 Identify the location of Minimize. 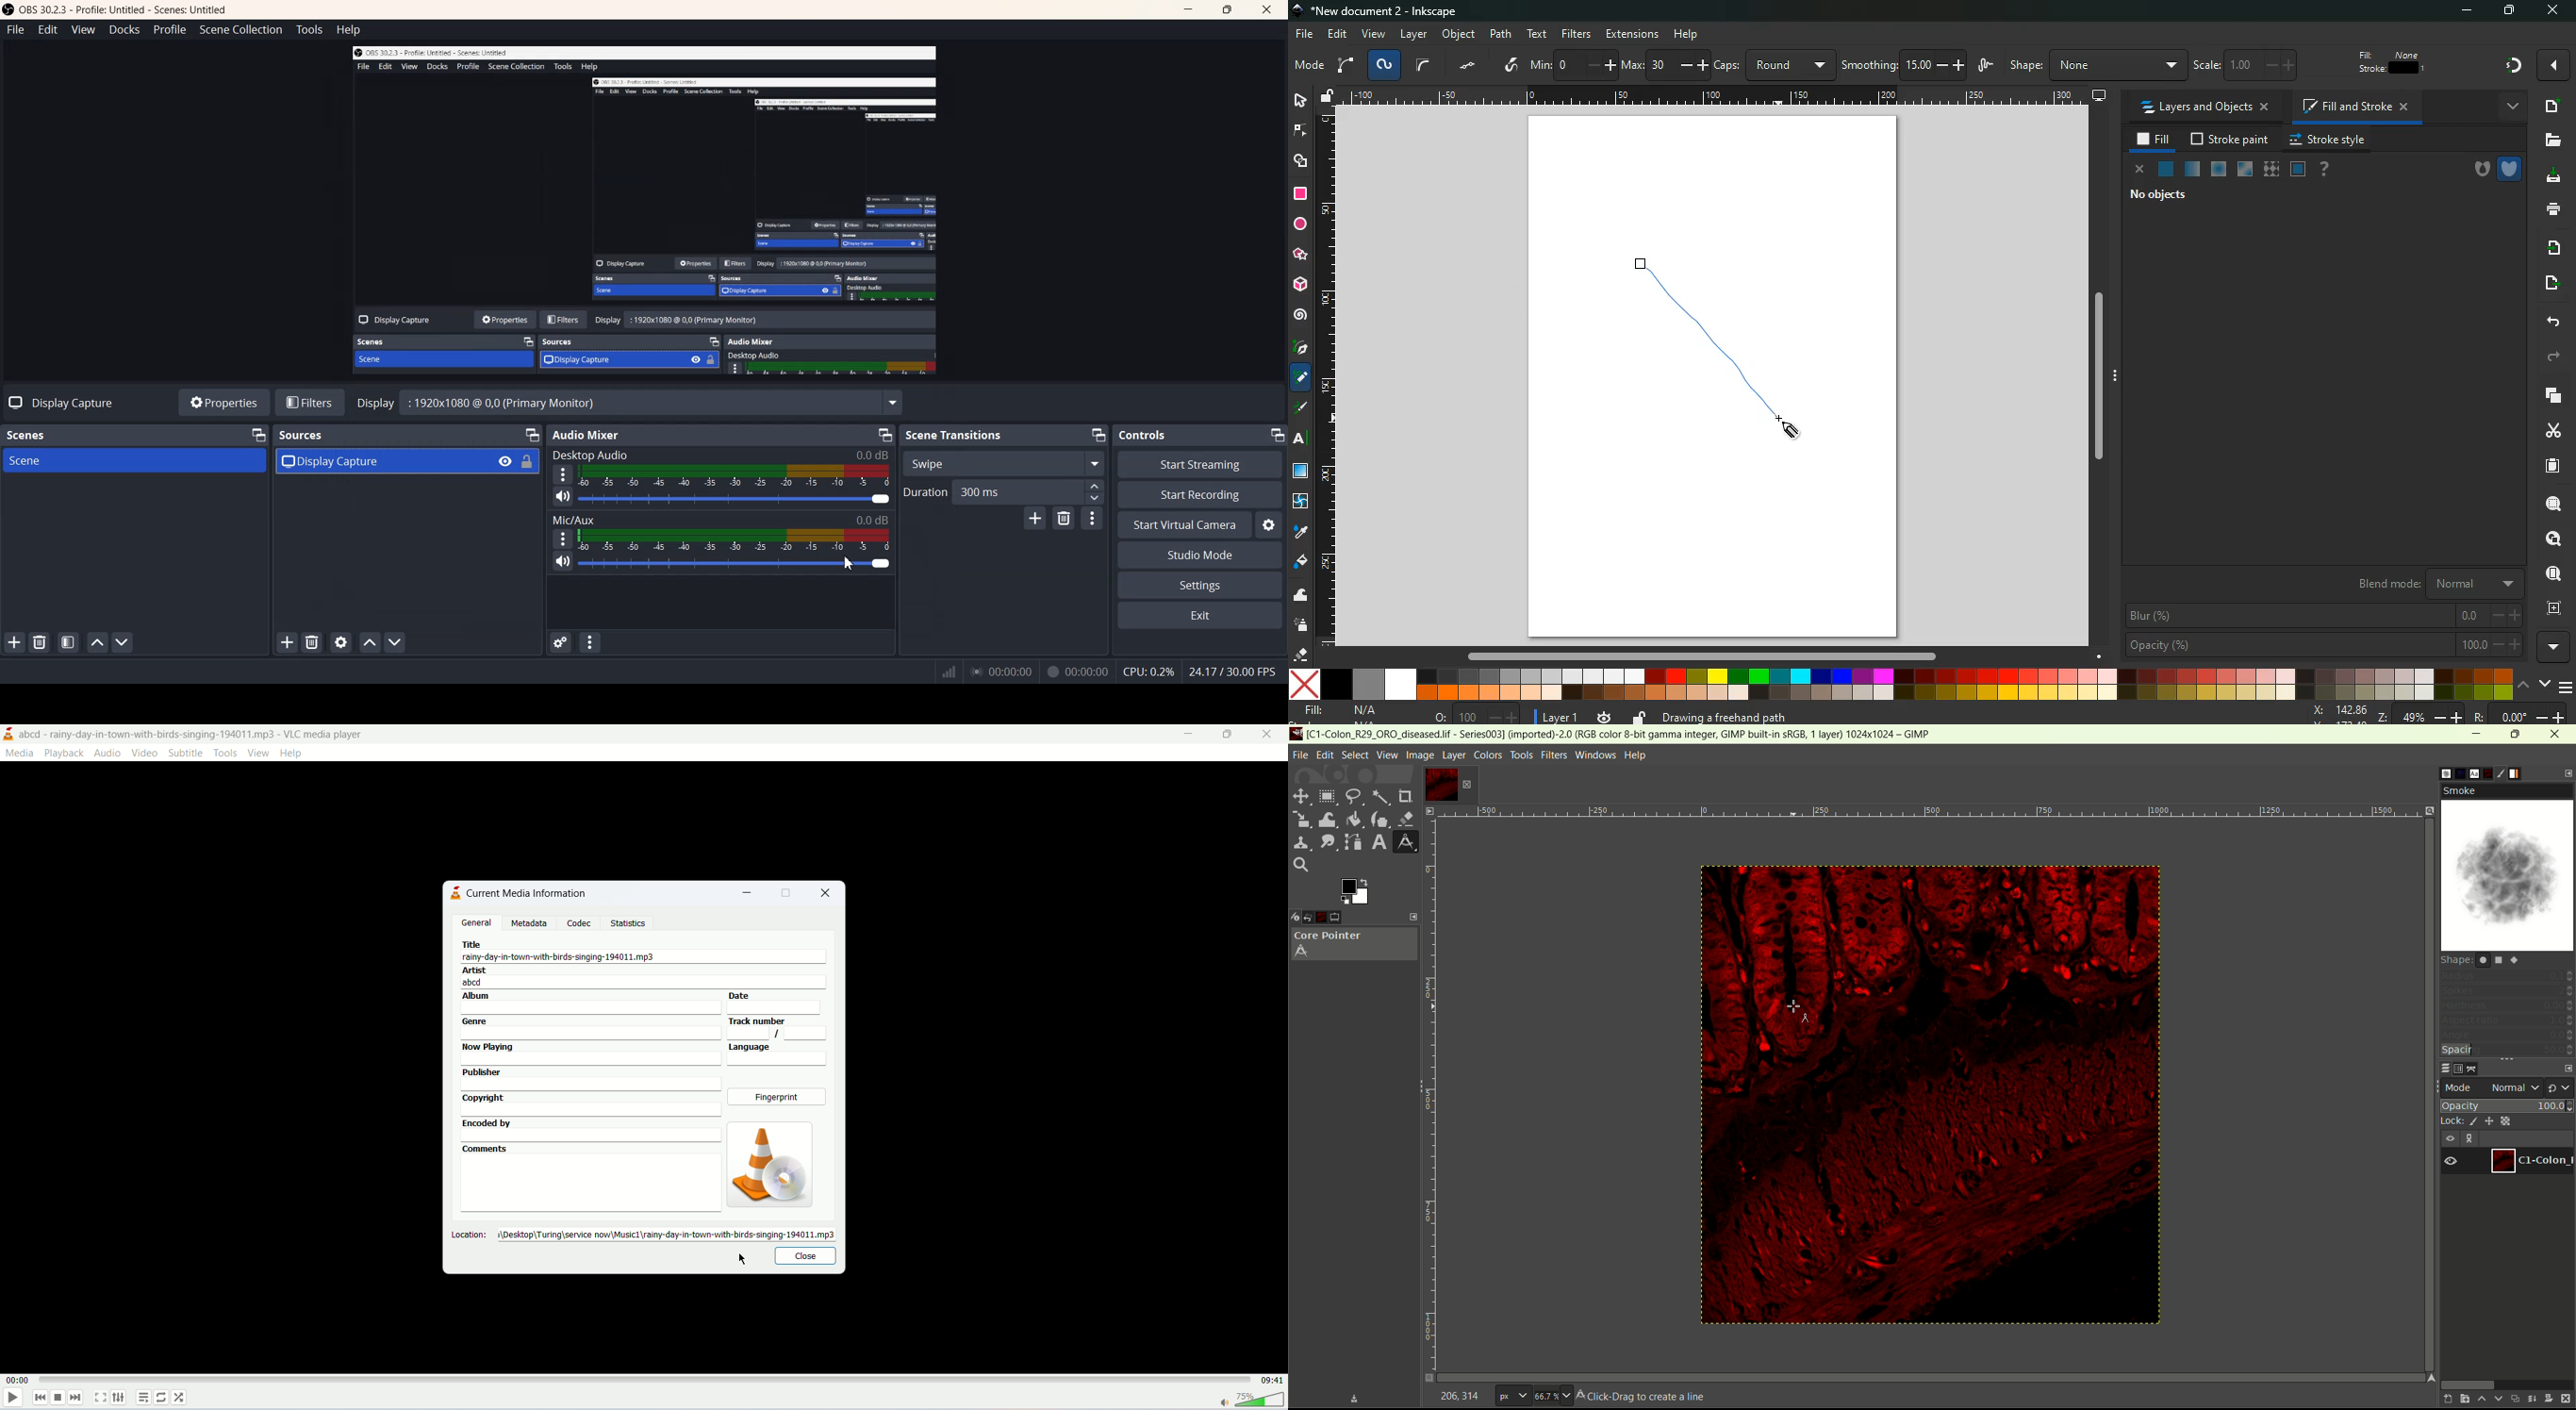
(1275, 435).